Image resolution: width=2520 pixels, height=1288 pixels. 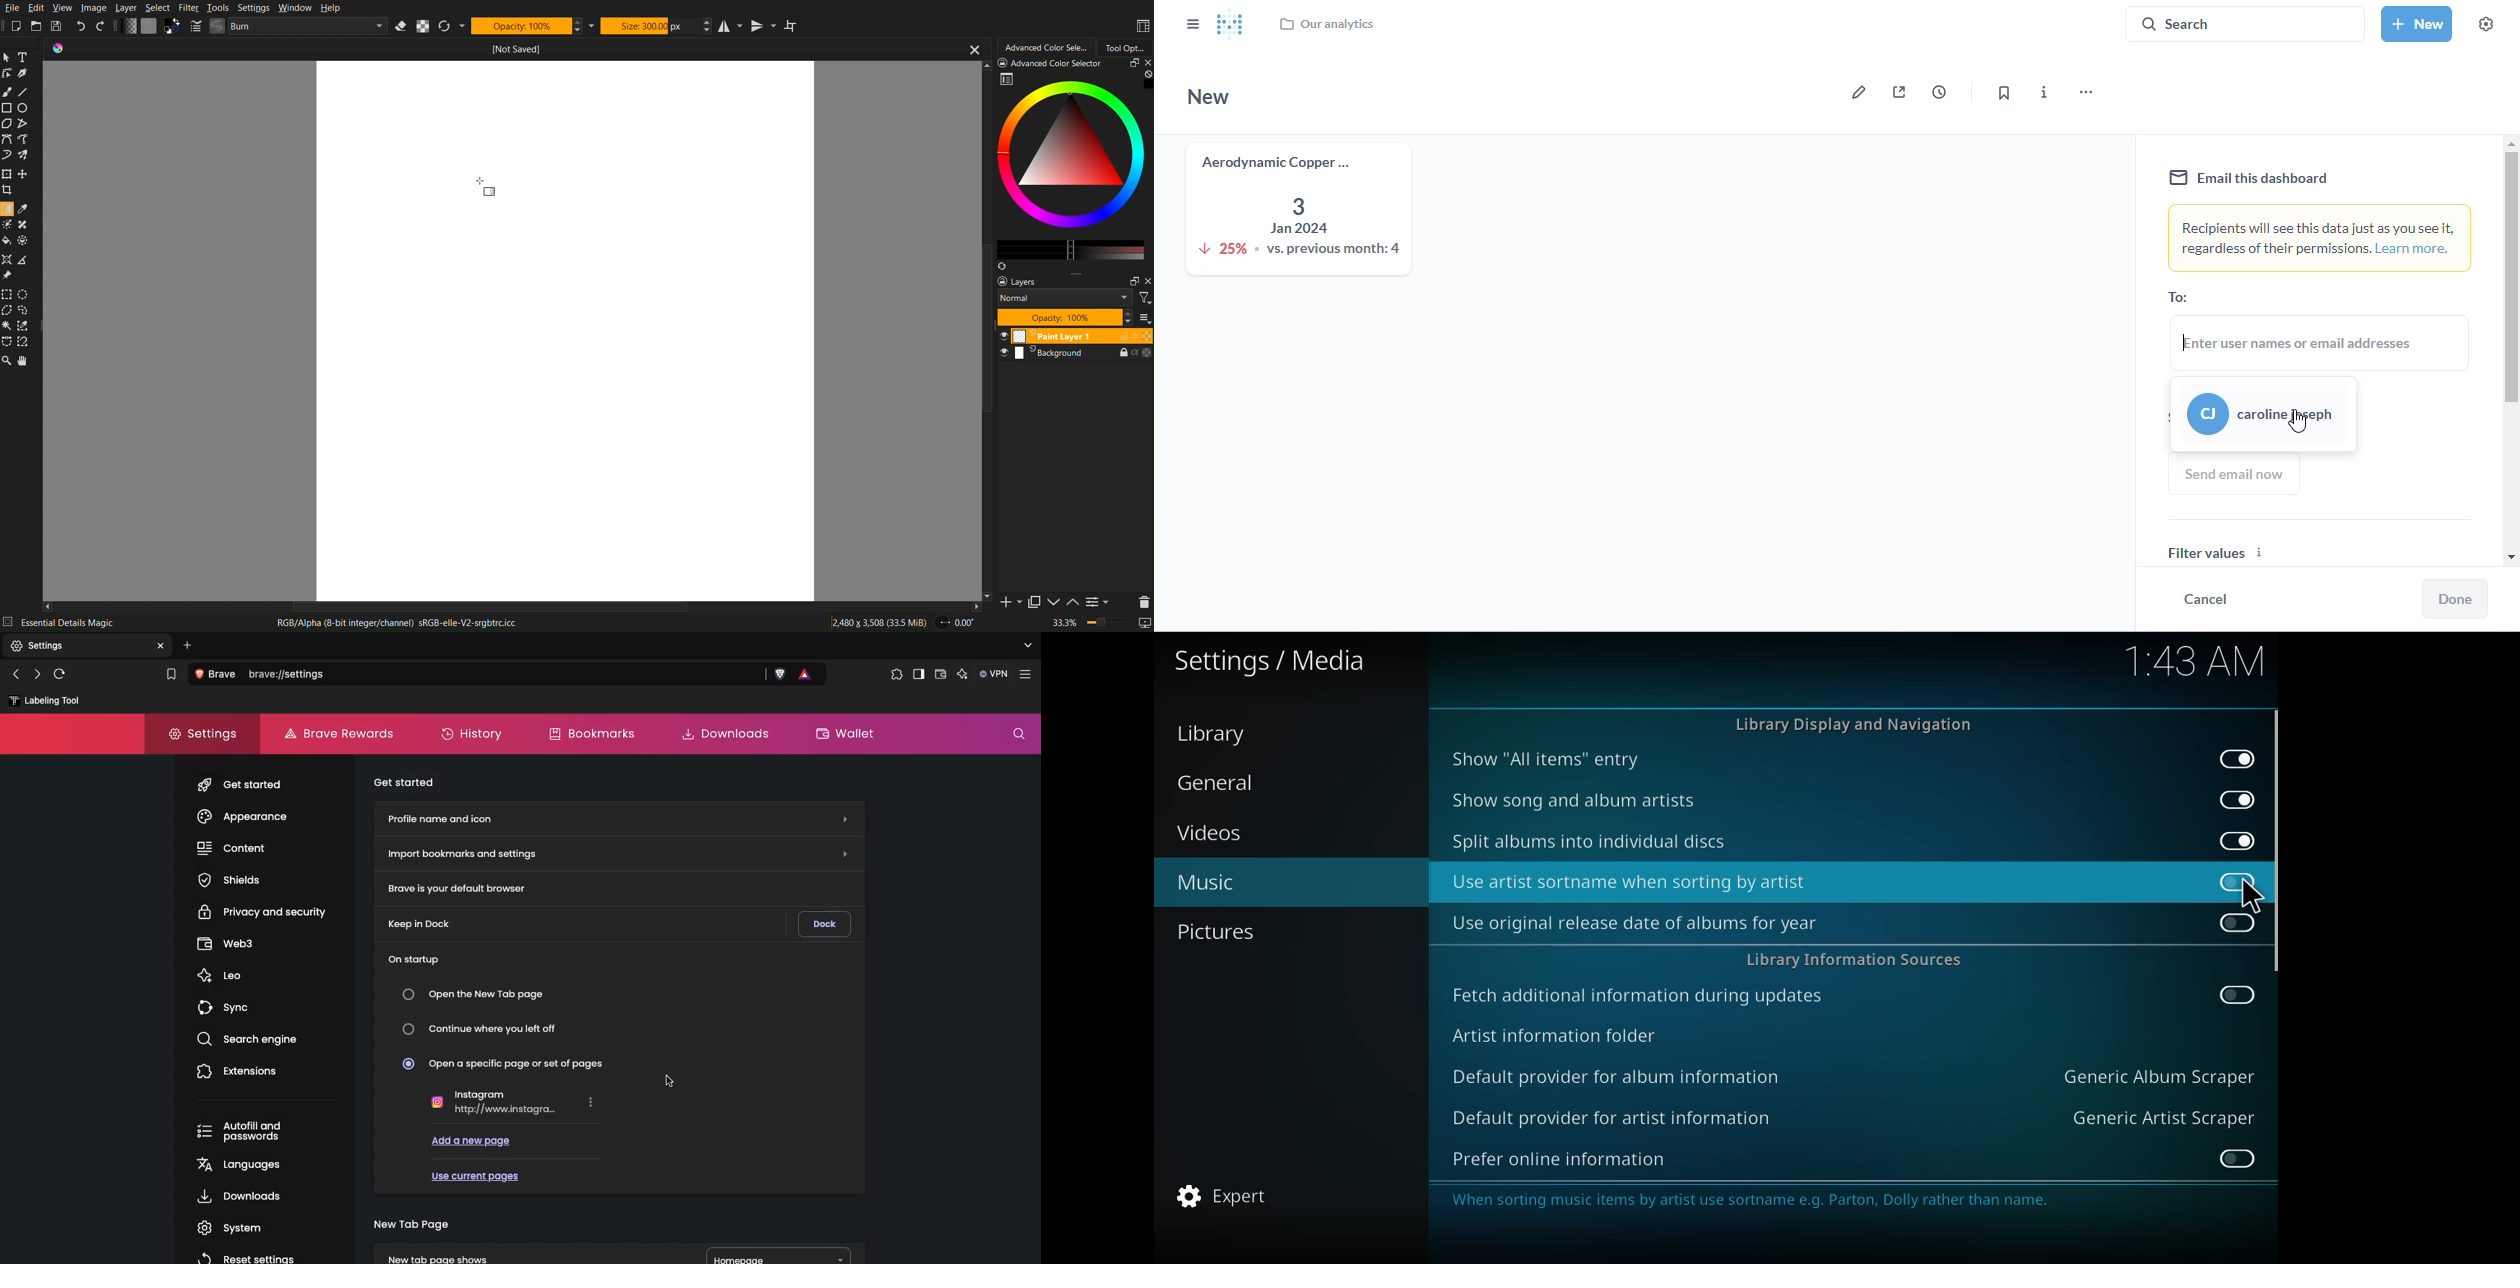 What do you see at coordinates (26, 361) in the screenshot?
I see `Move` at bounding box center [26, 361].